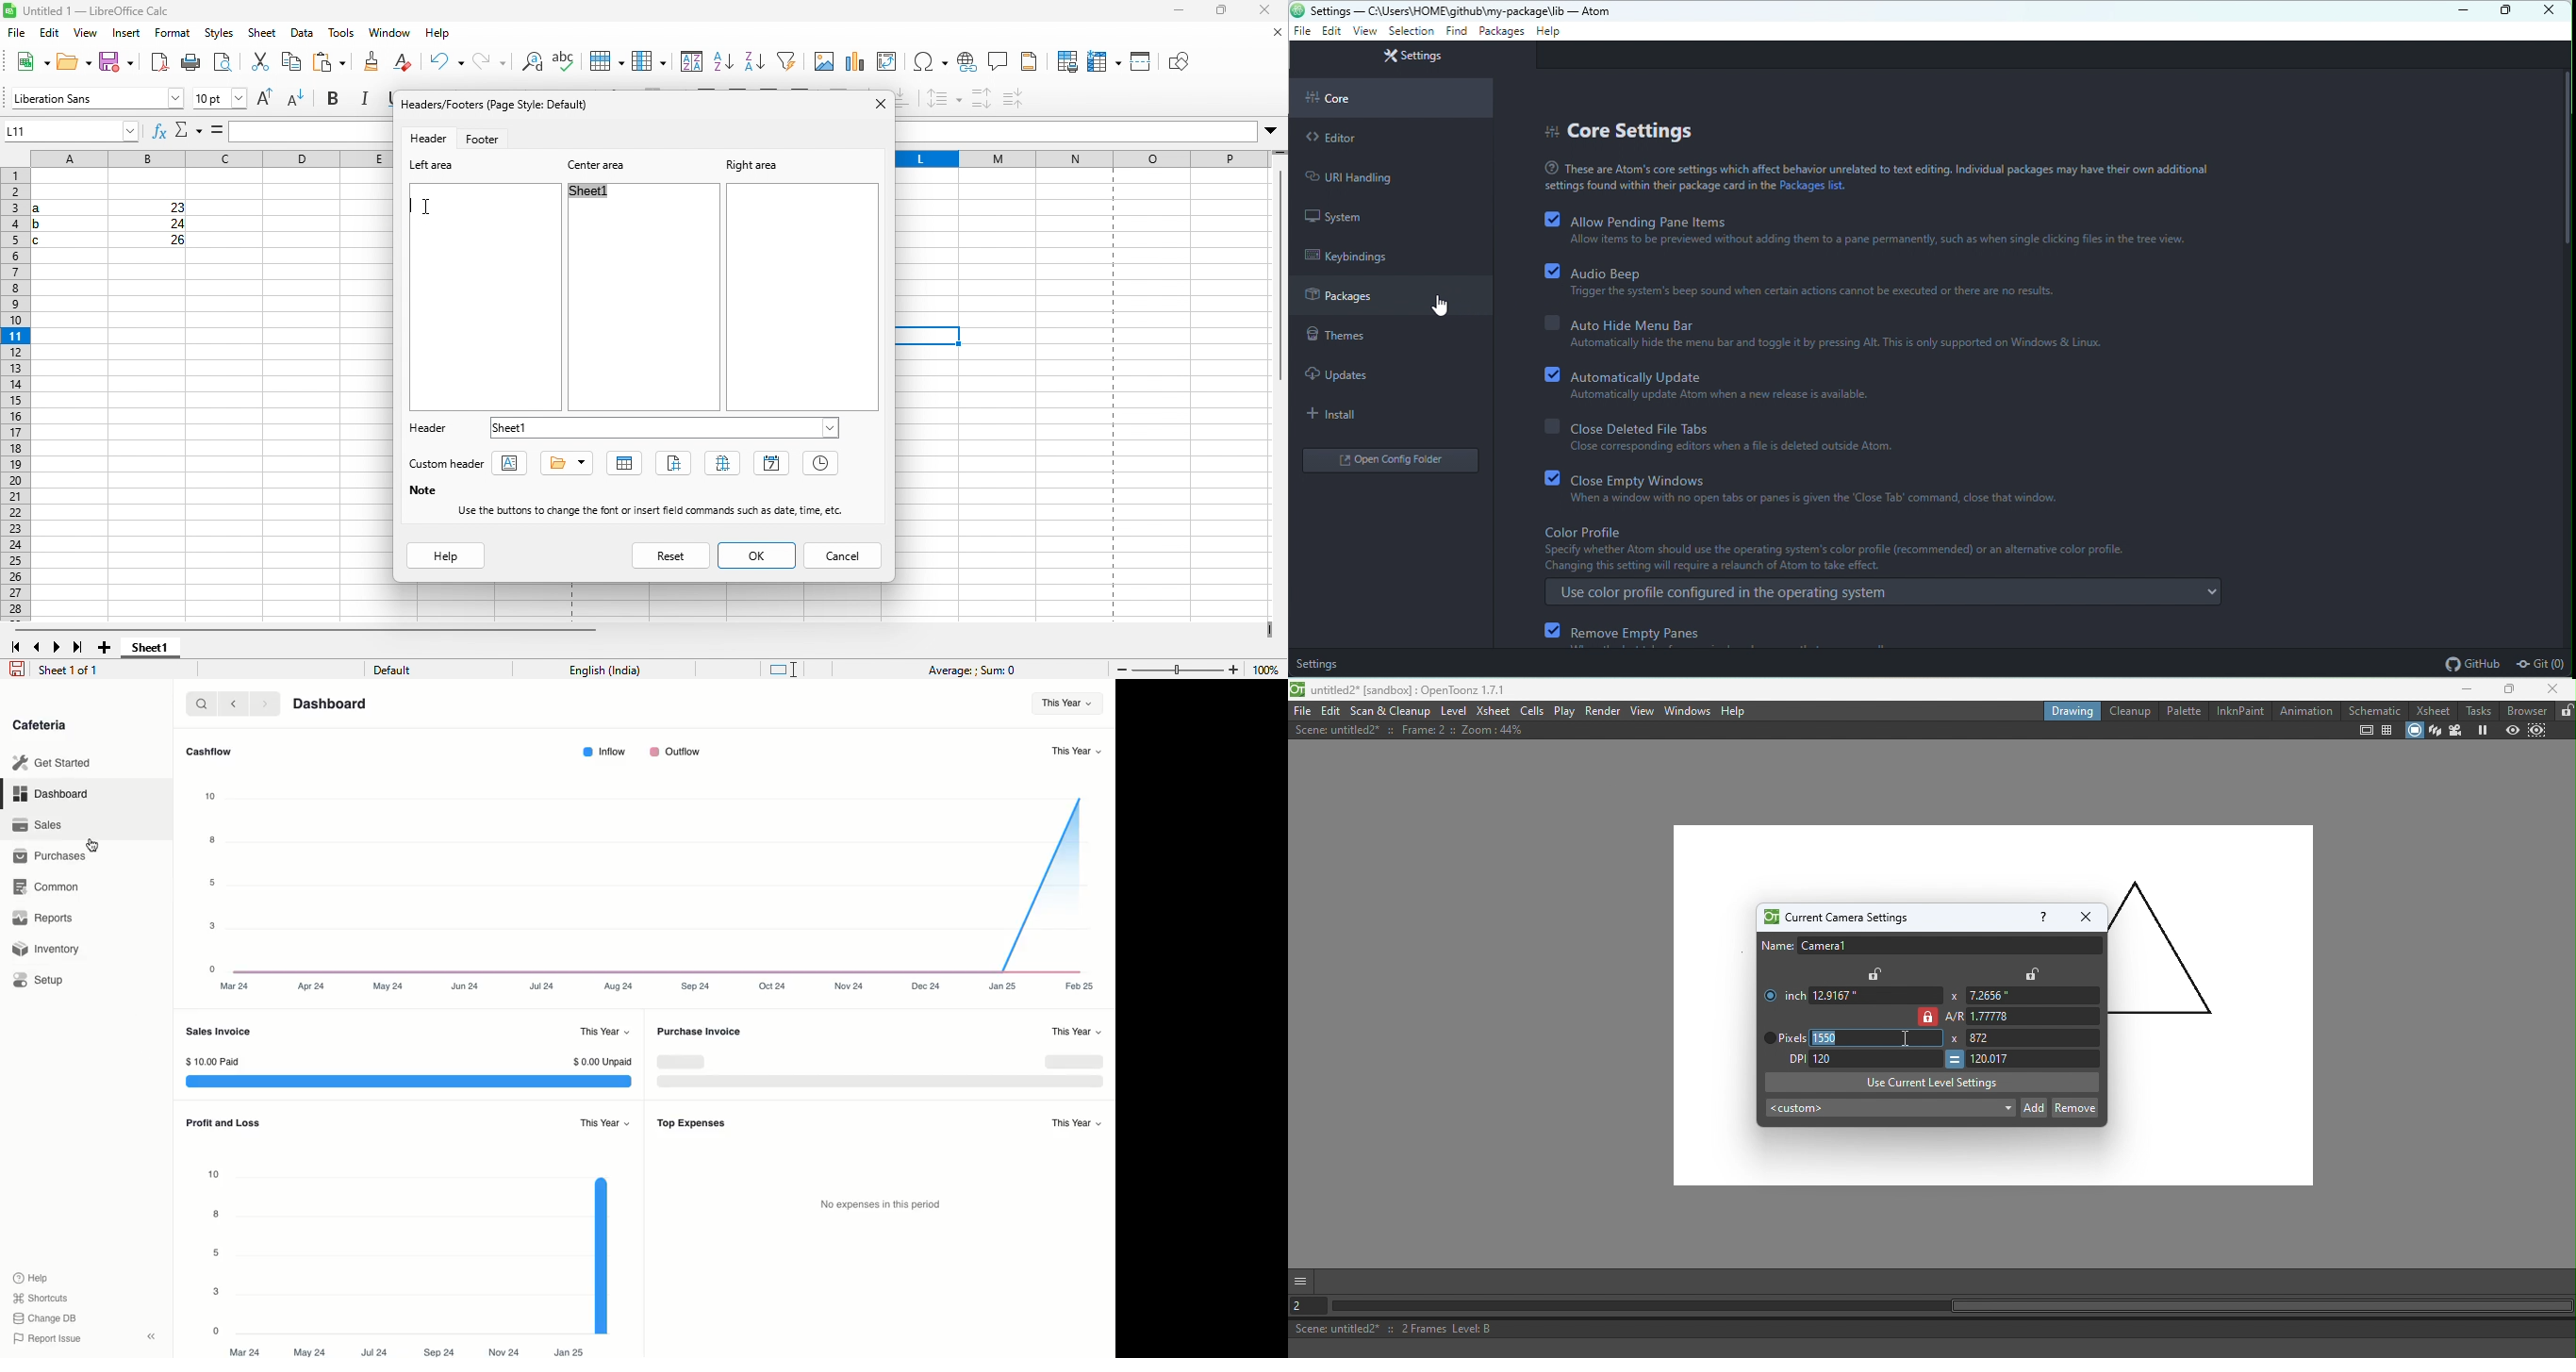 The image size is (2576, 1372). I want to click on May 24, so click(308, 1351).